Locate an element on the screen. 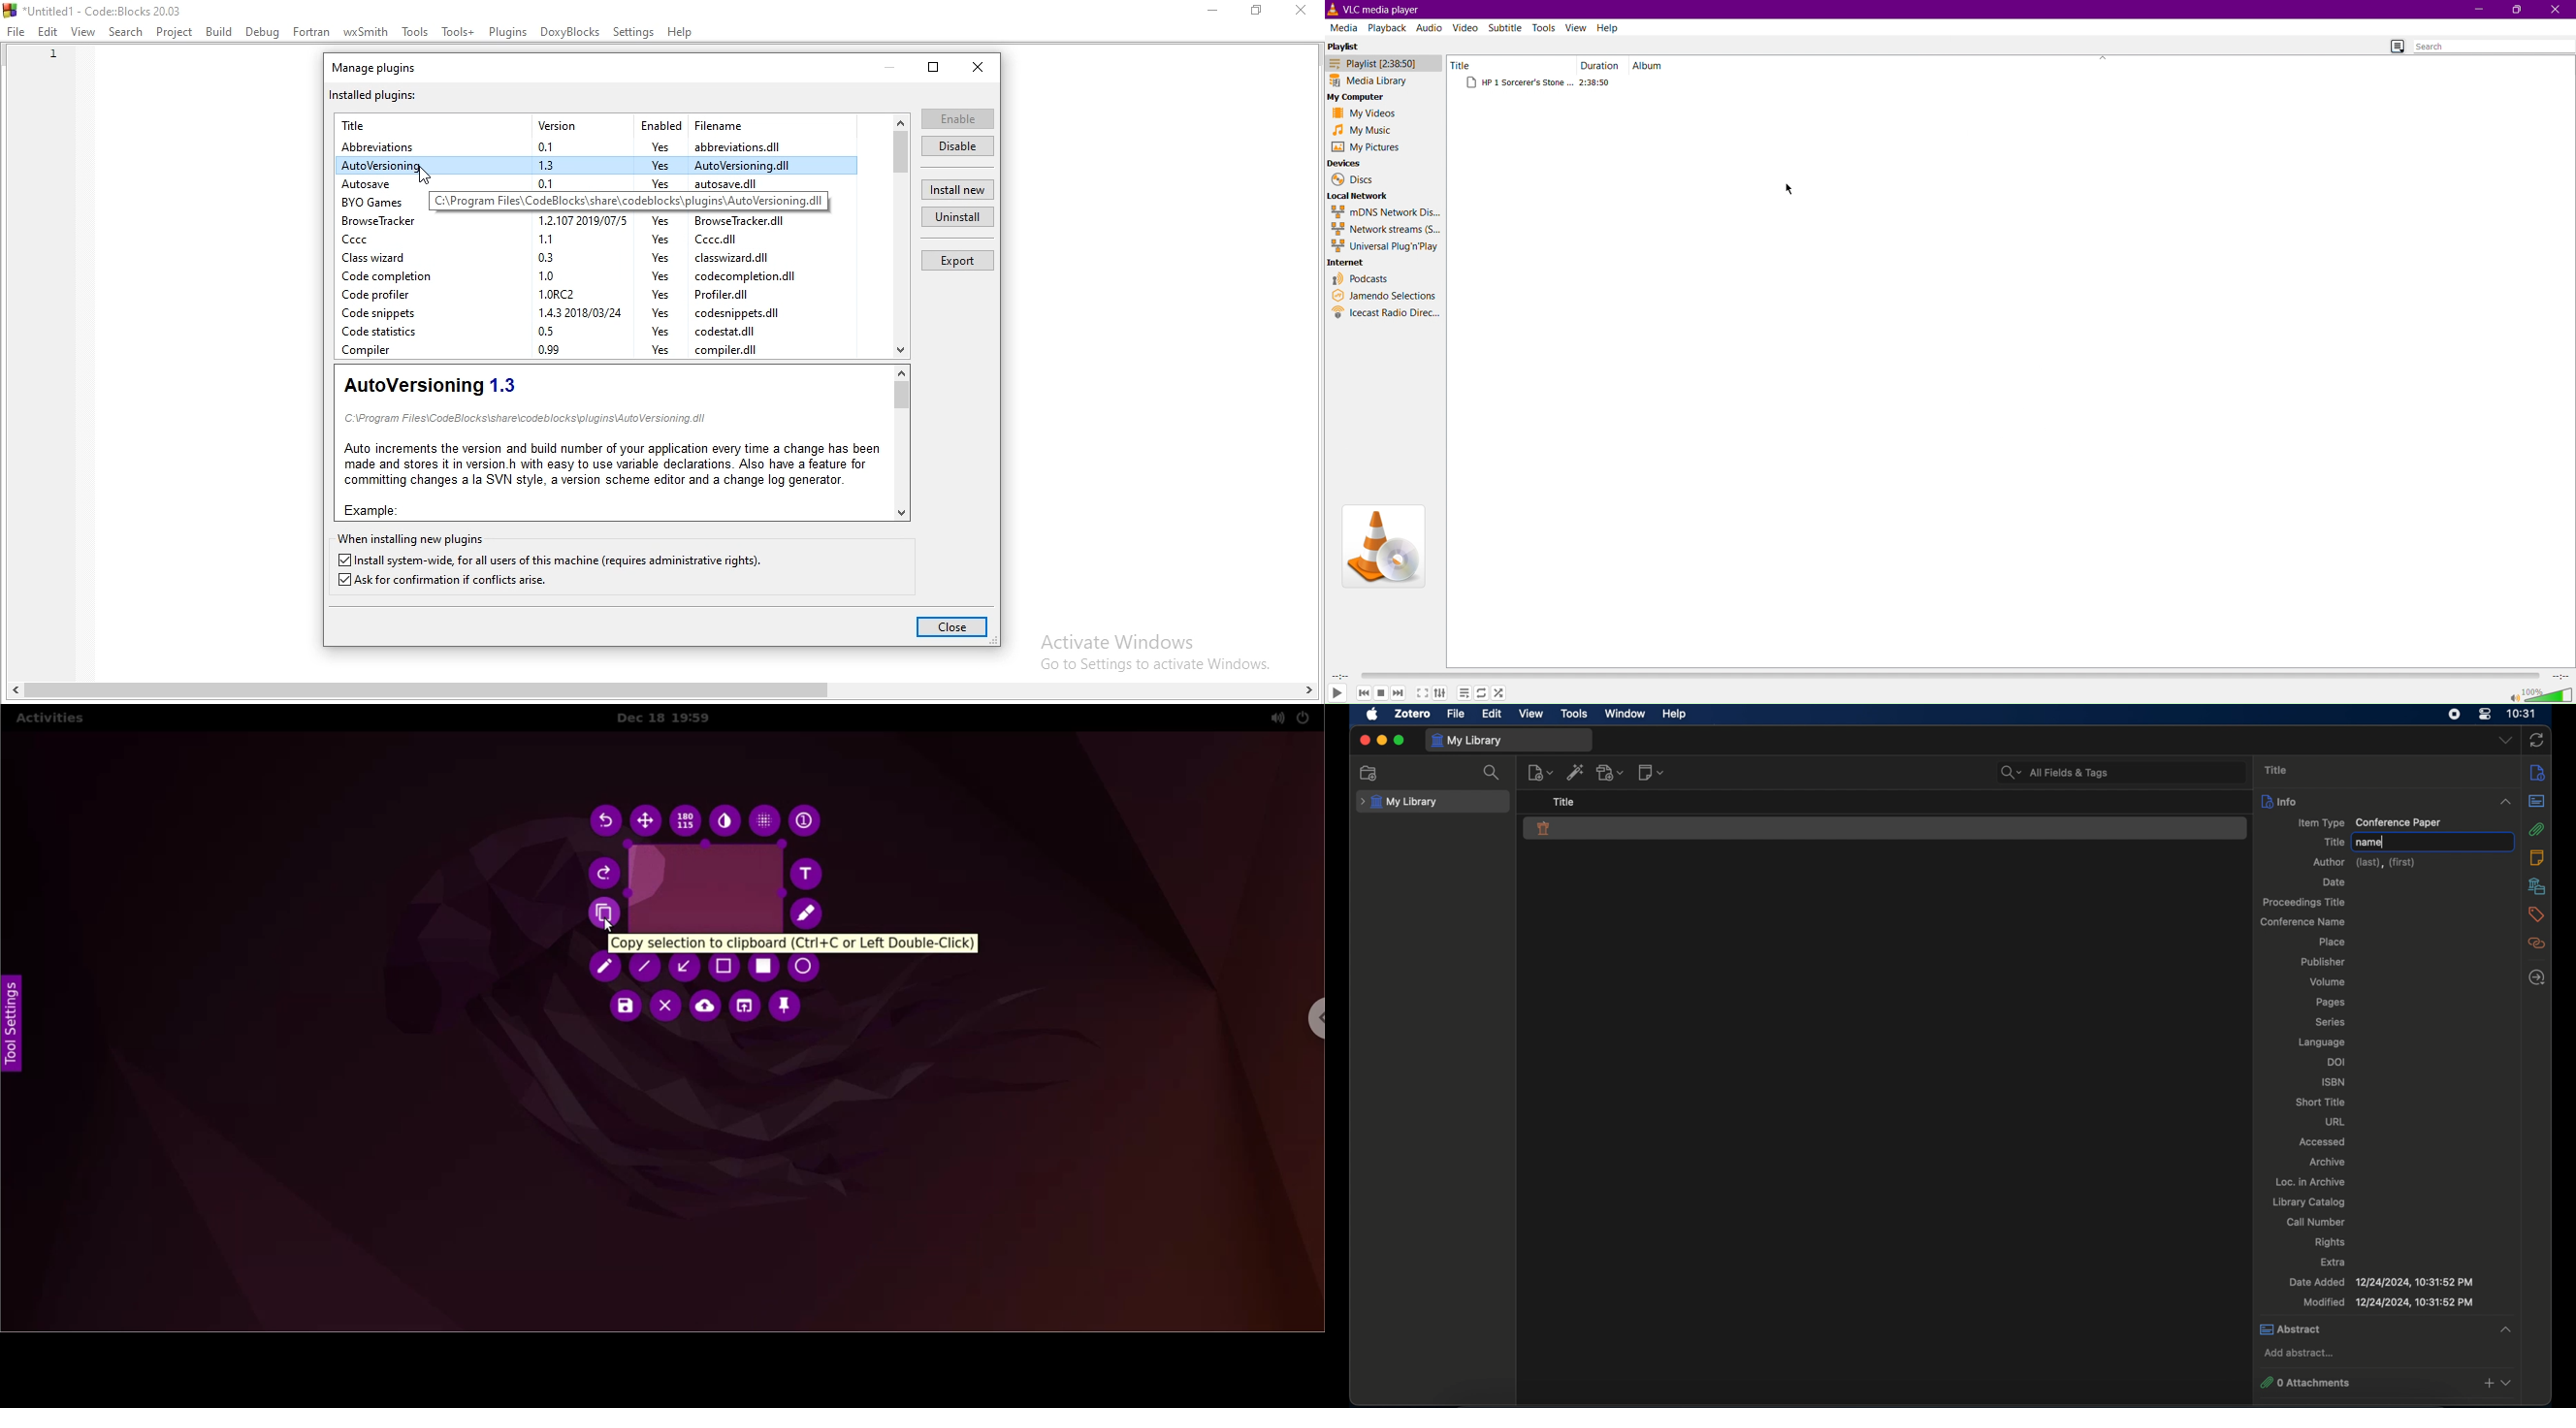 The width and height of the screenshot is (2576, 1428). Media Library is located at coordinates (1380, 81).